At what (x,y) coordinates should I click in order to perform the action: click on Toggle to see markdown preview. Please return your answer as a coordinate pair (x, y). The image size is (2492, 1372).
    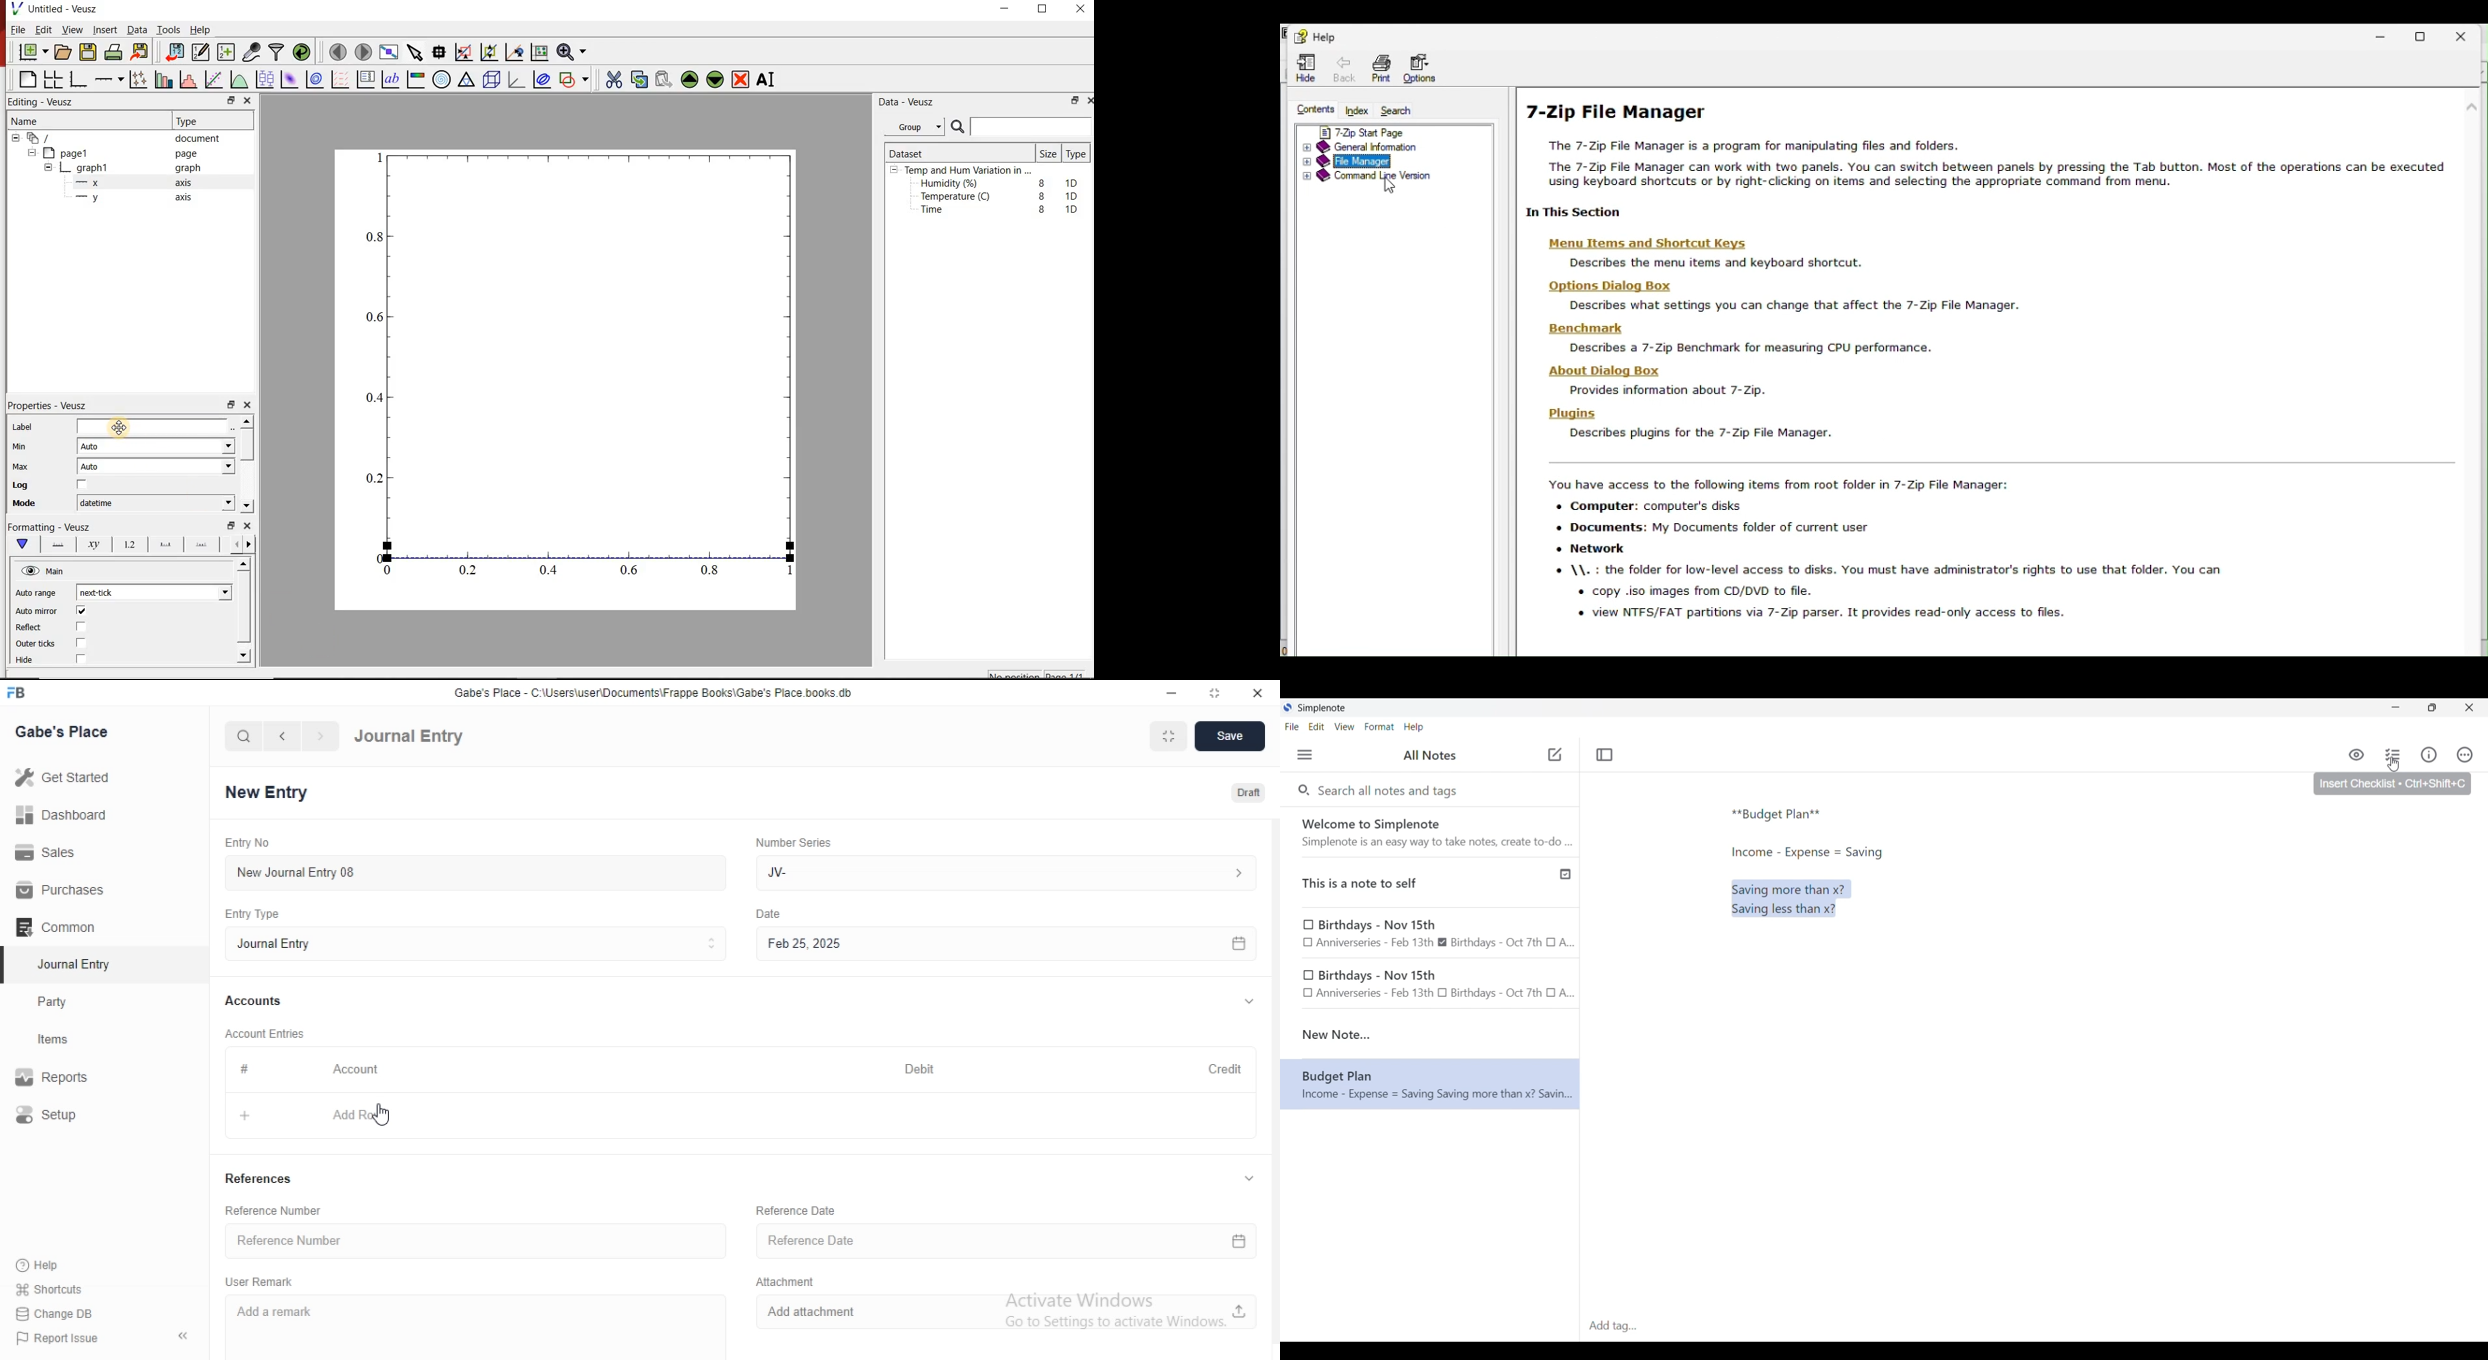
    Looking at the image, I should click on (2357, 755).